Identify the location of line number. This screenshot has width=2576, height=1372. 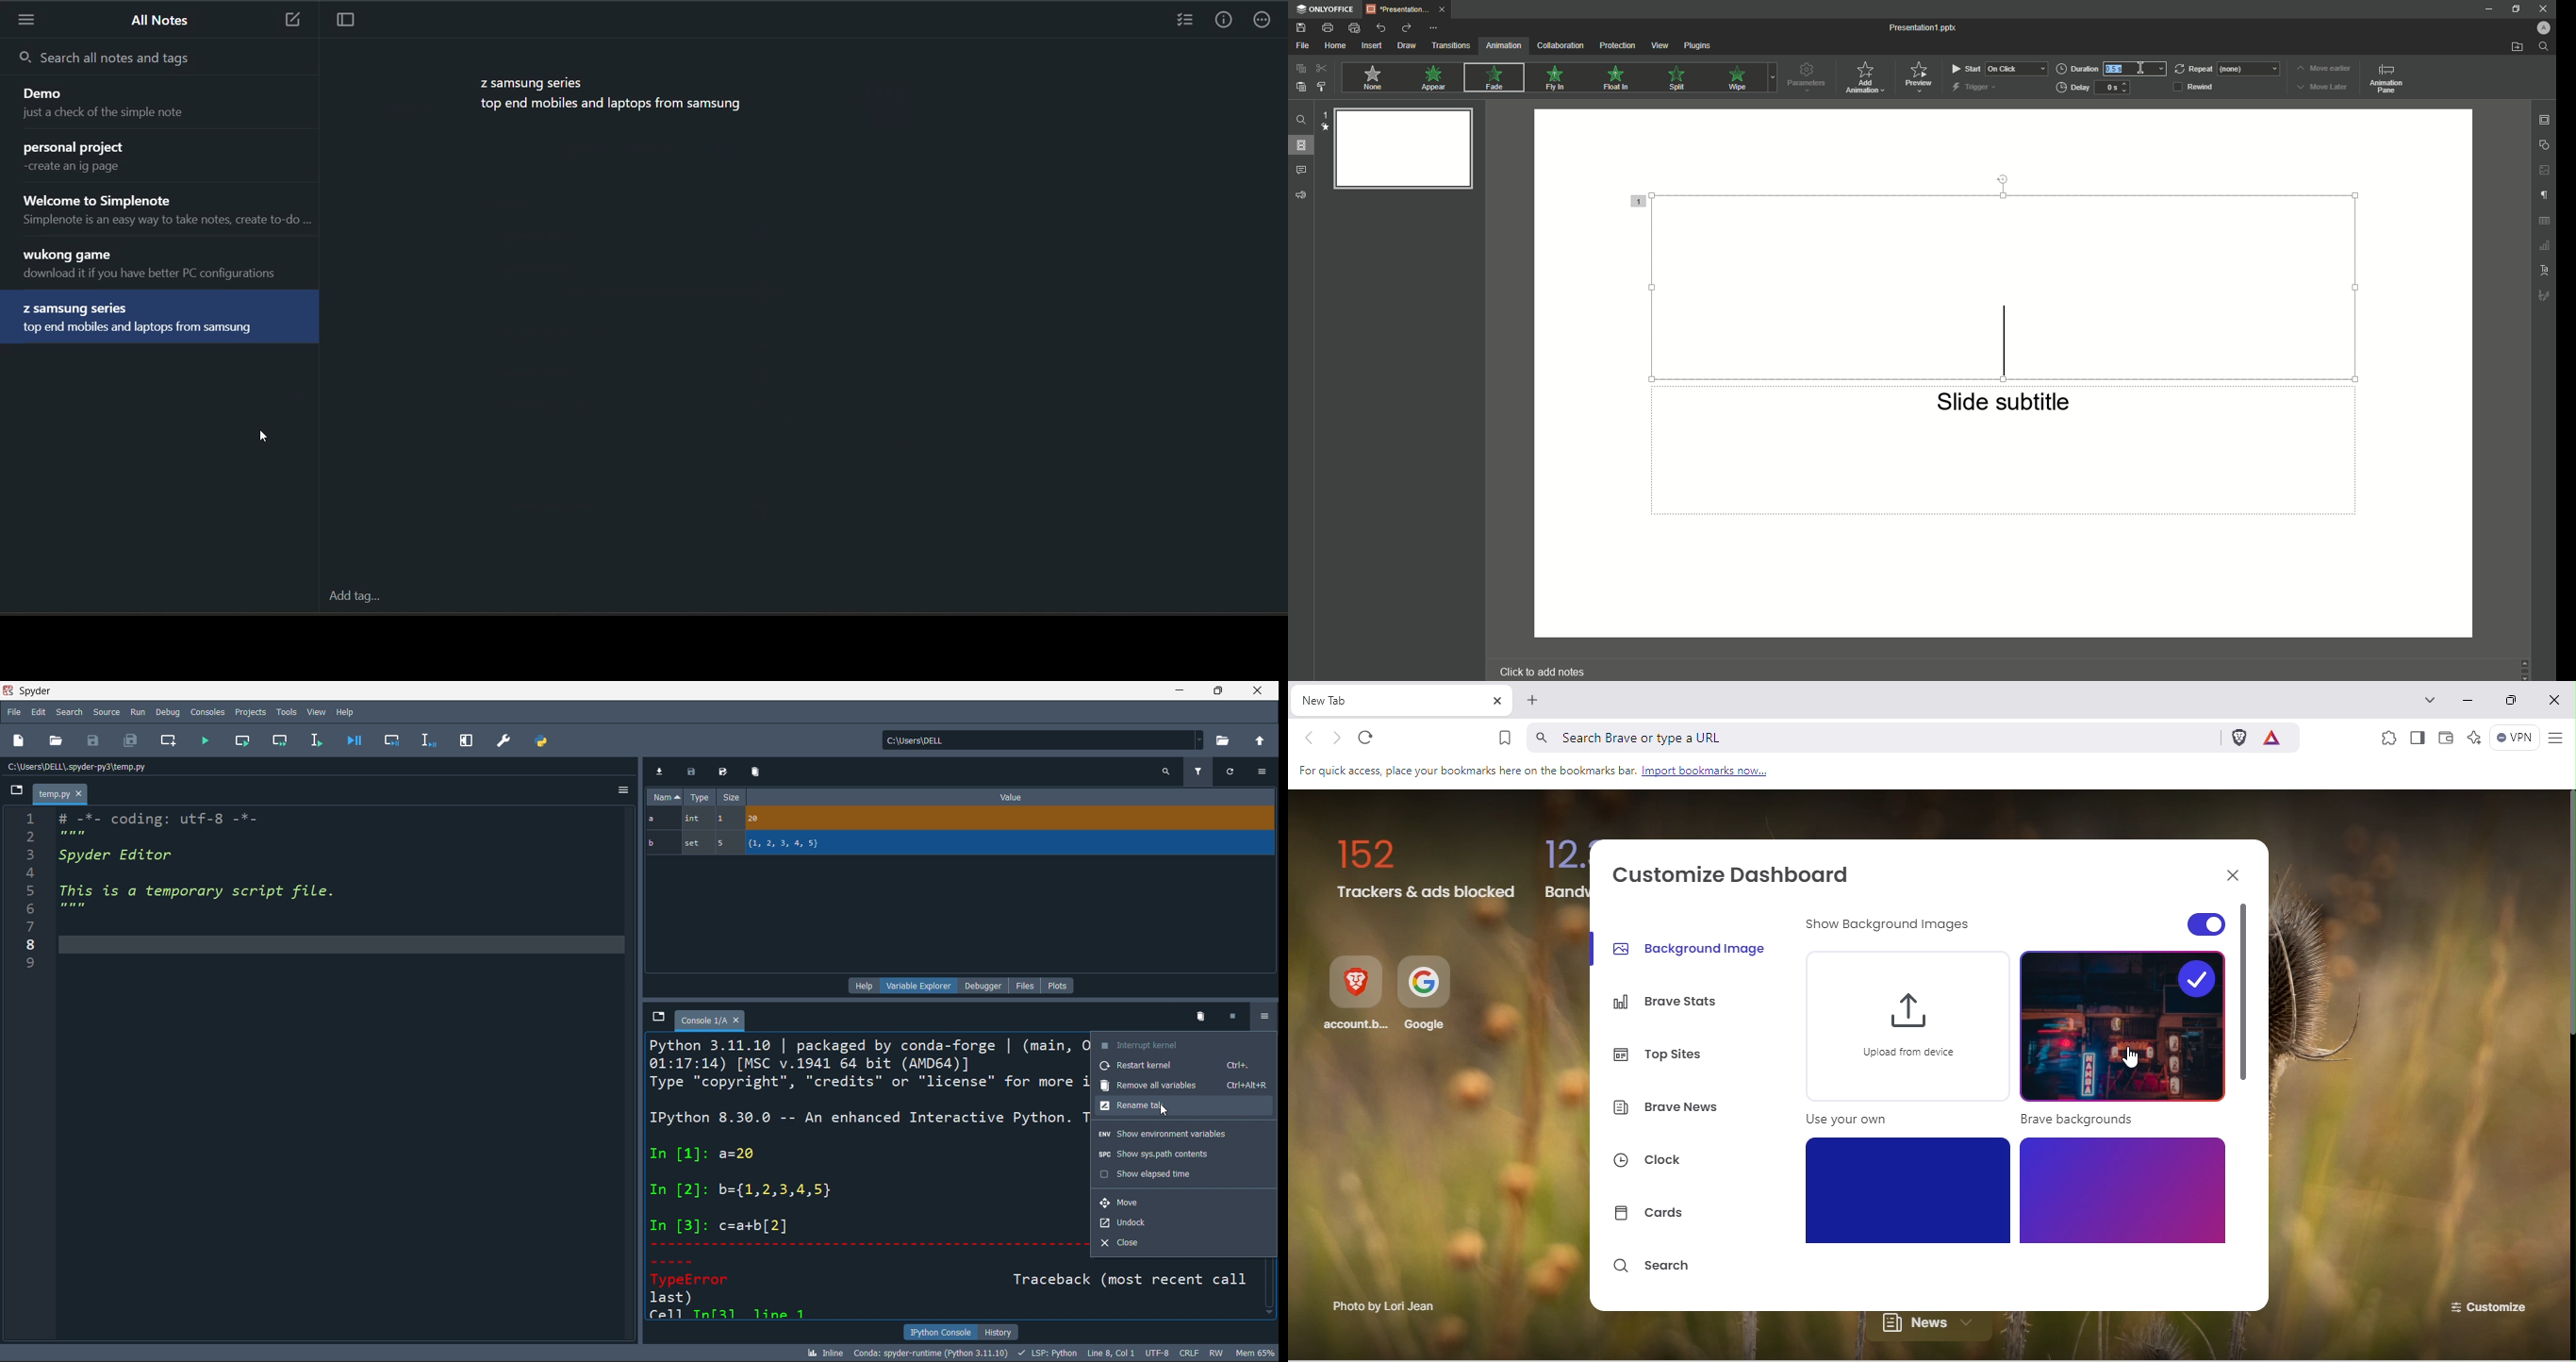
(24, 1078).